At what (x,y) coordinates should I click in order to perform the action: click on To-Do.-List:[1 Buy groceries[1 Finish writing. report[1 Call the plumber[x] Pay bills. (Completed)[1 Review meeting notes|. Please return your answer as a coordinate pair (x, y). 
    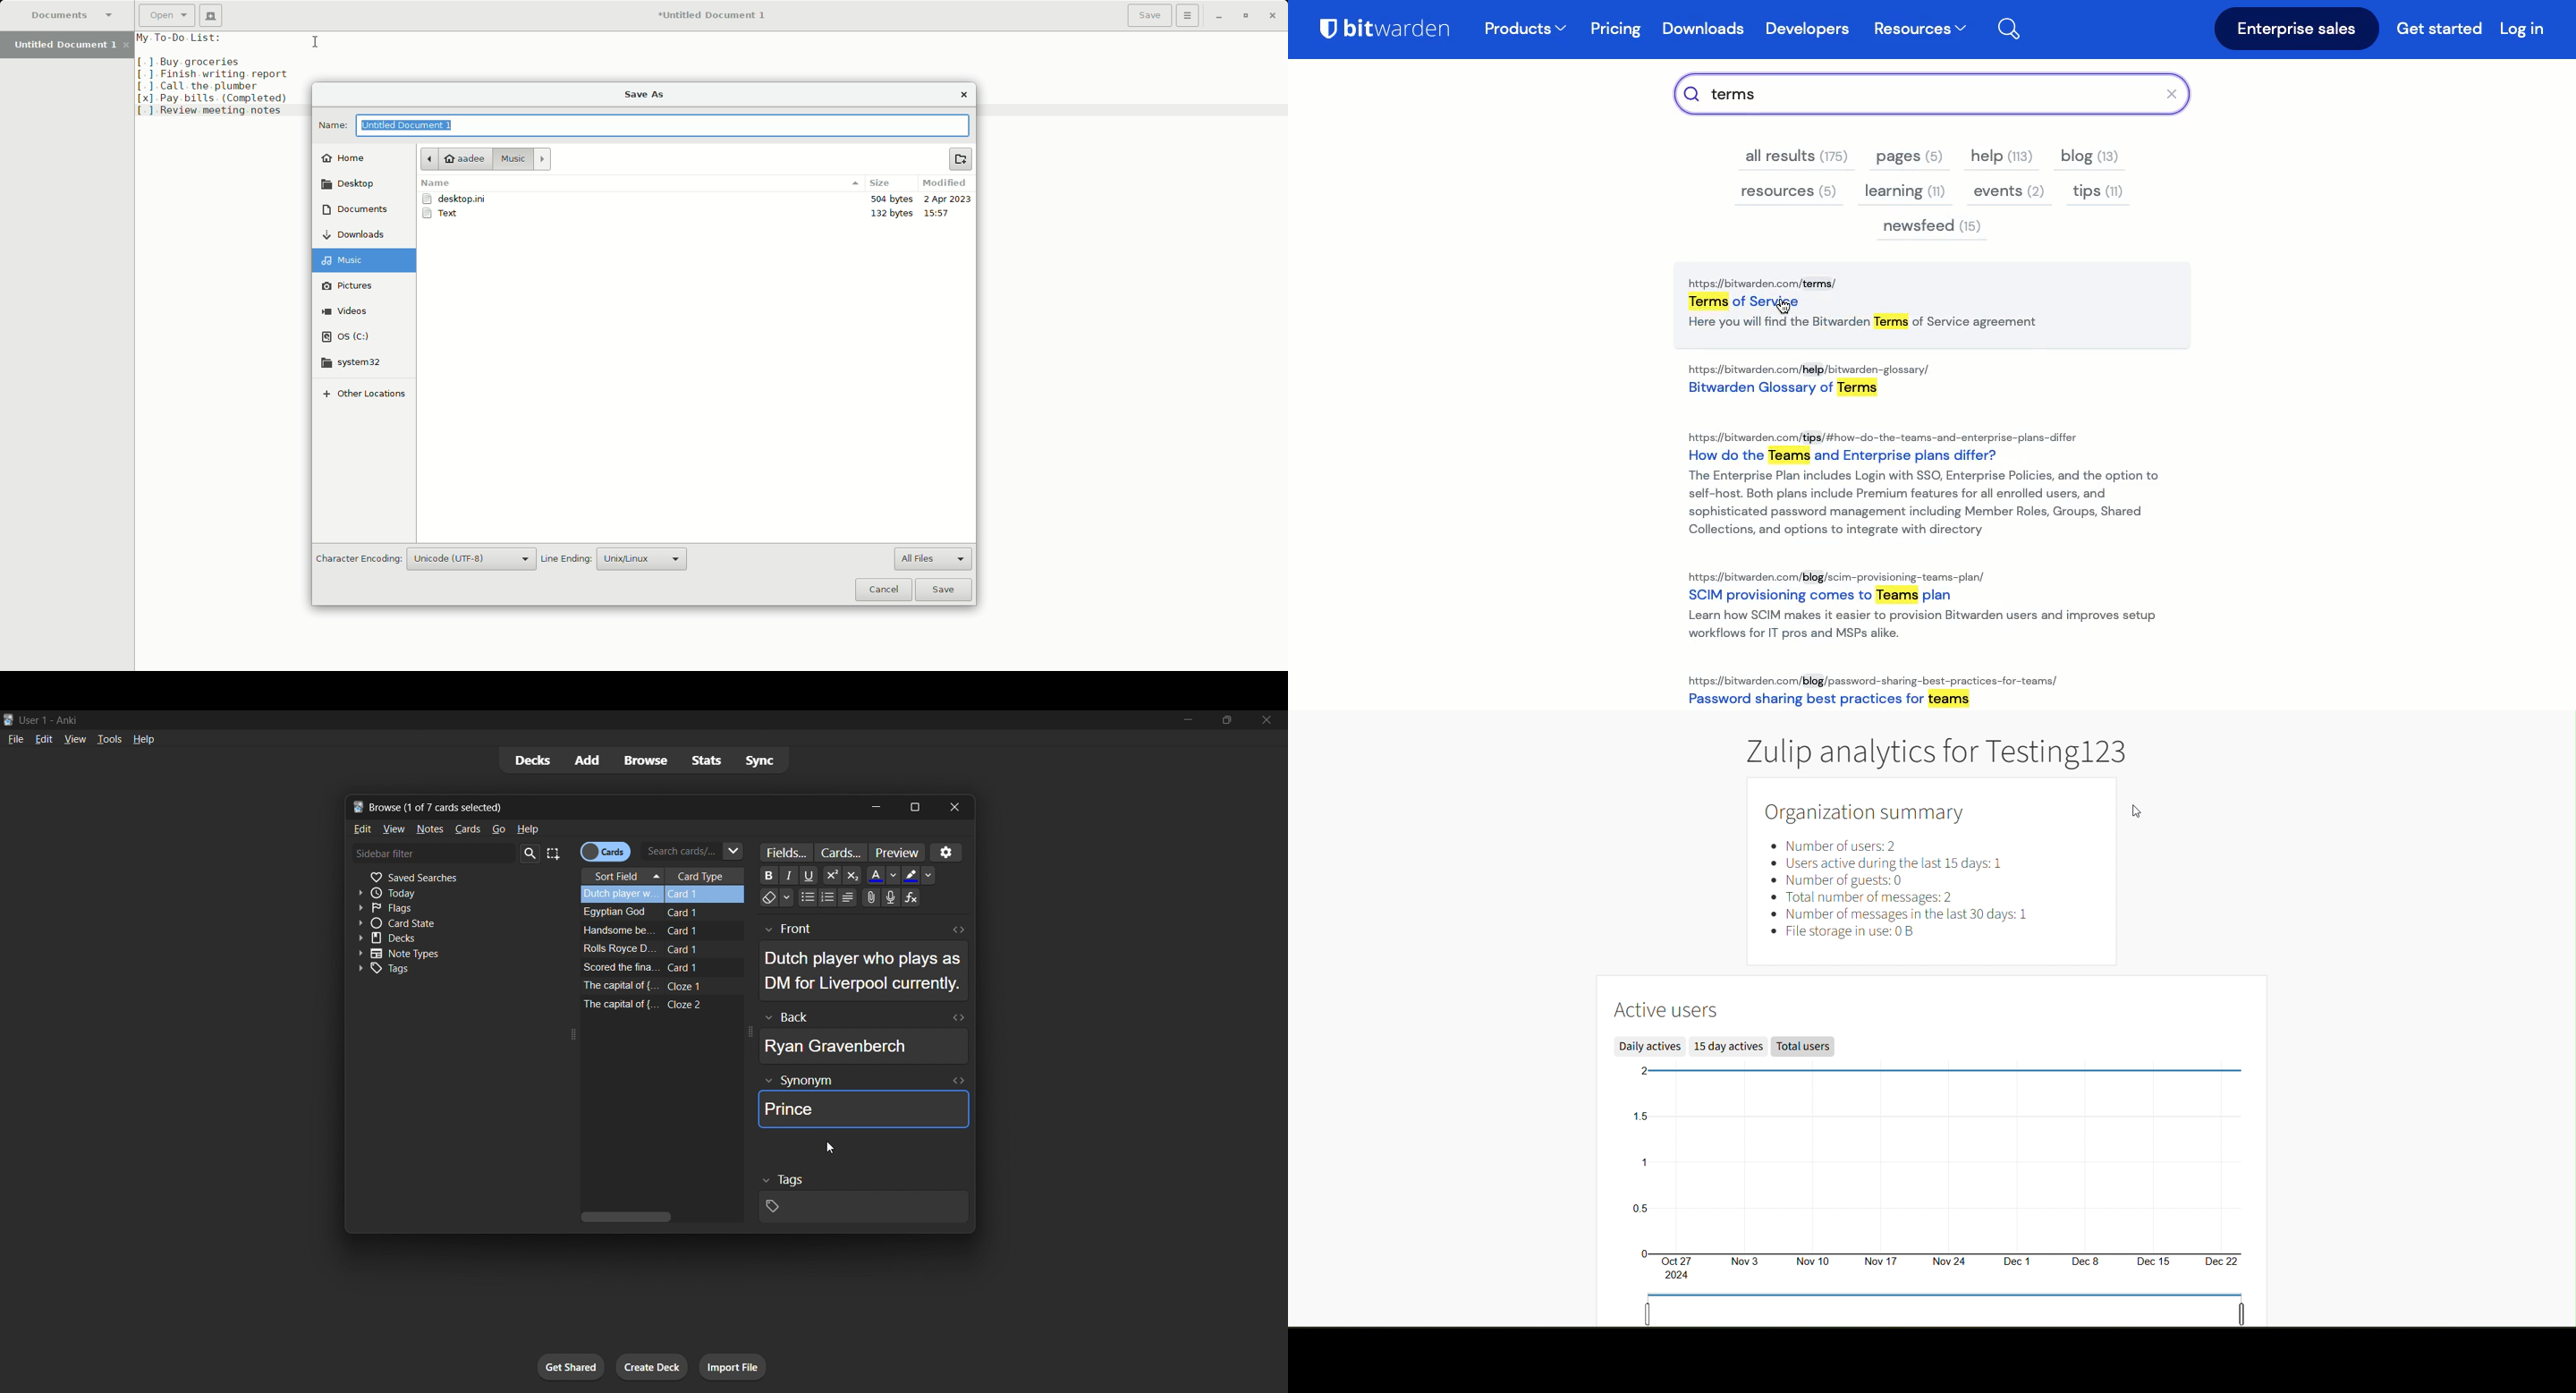
    Looking at the image, I should click on (221, 74).